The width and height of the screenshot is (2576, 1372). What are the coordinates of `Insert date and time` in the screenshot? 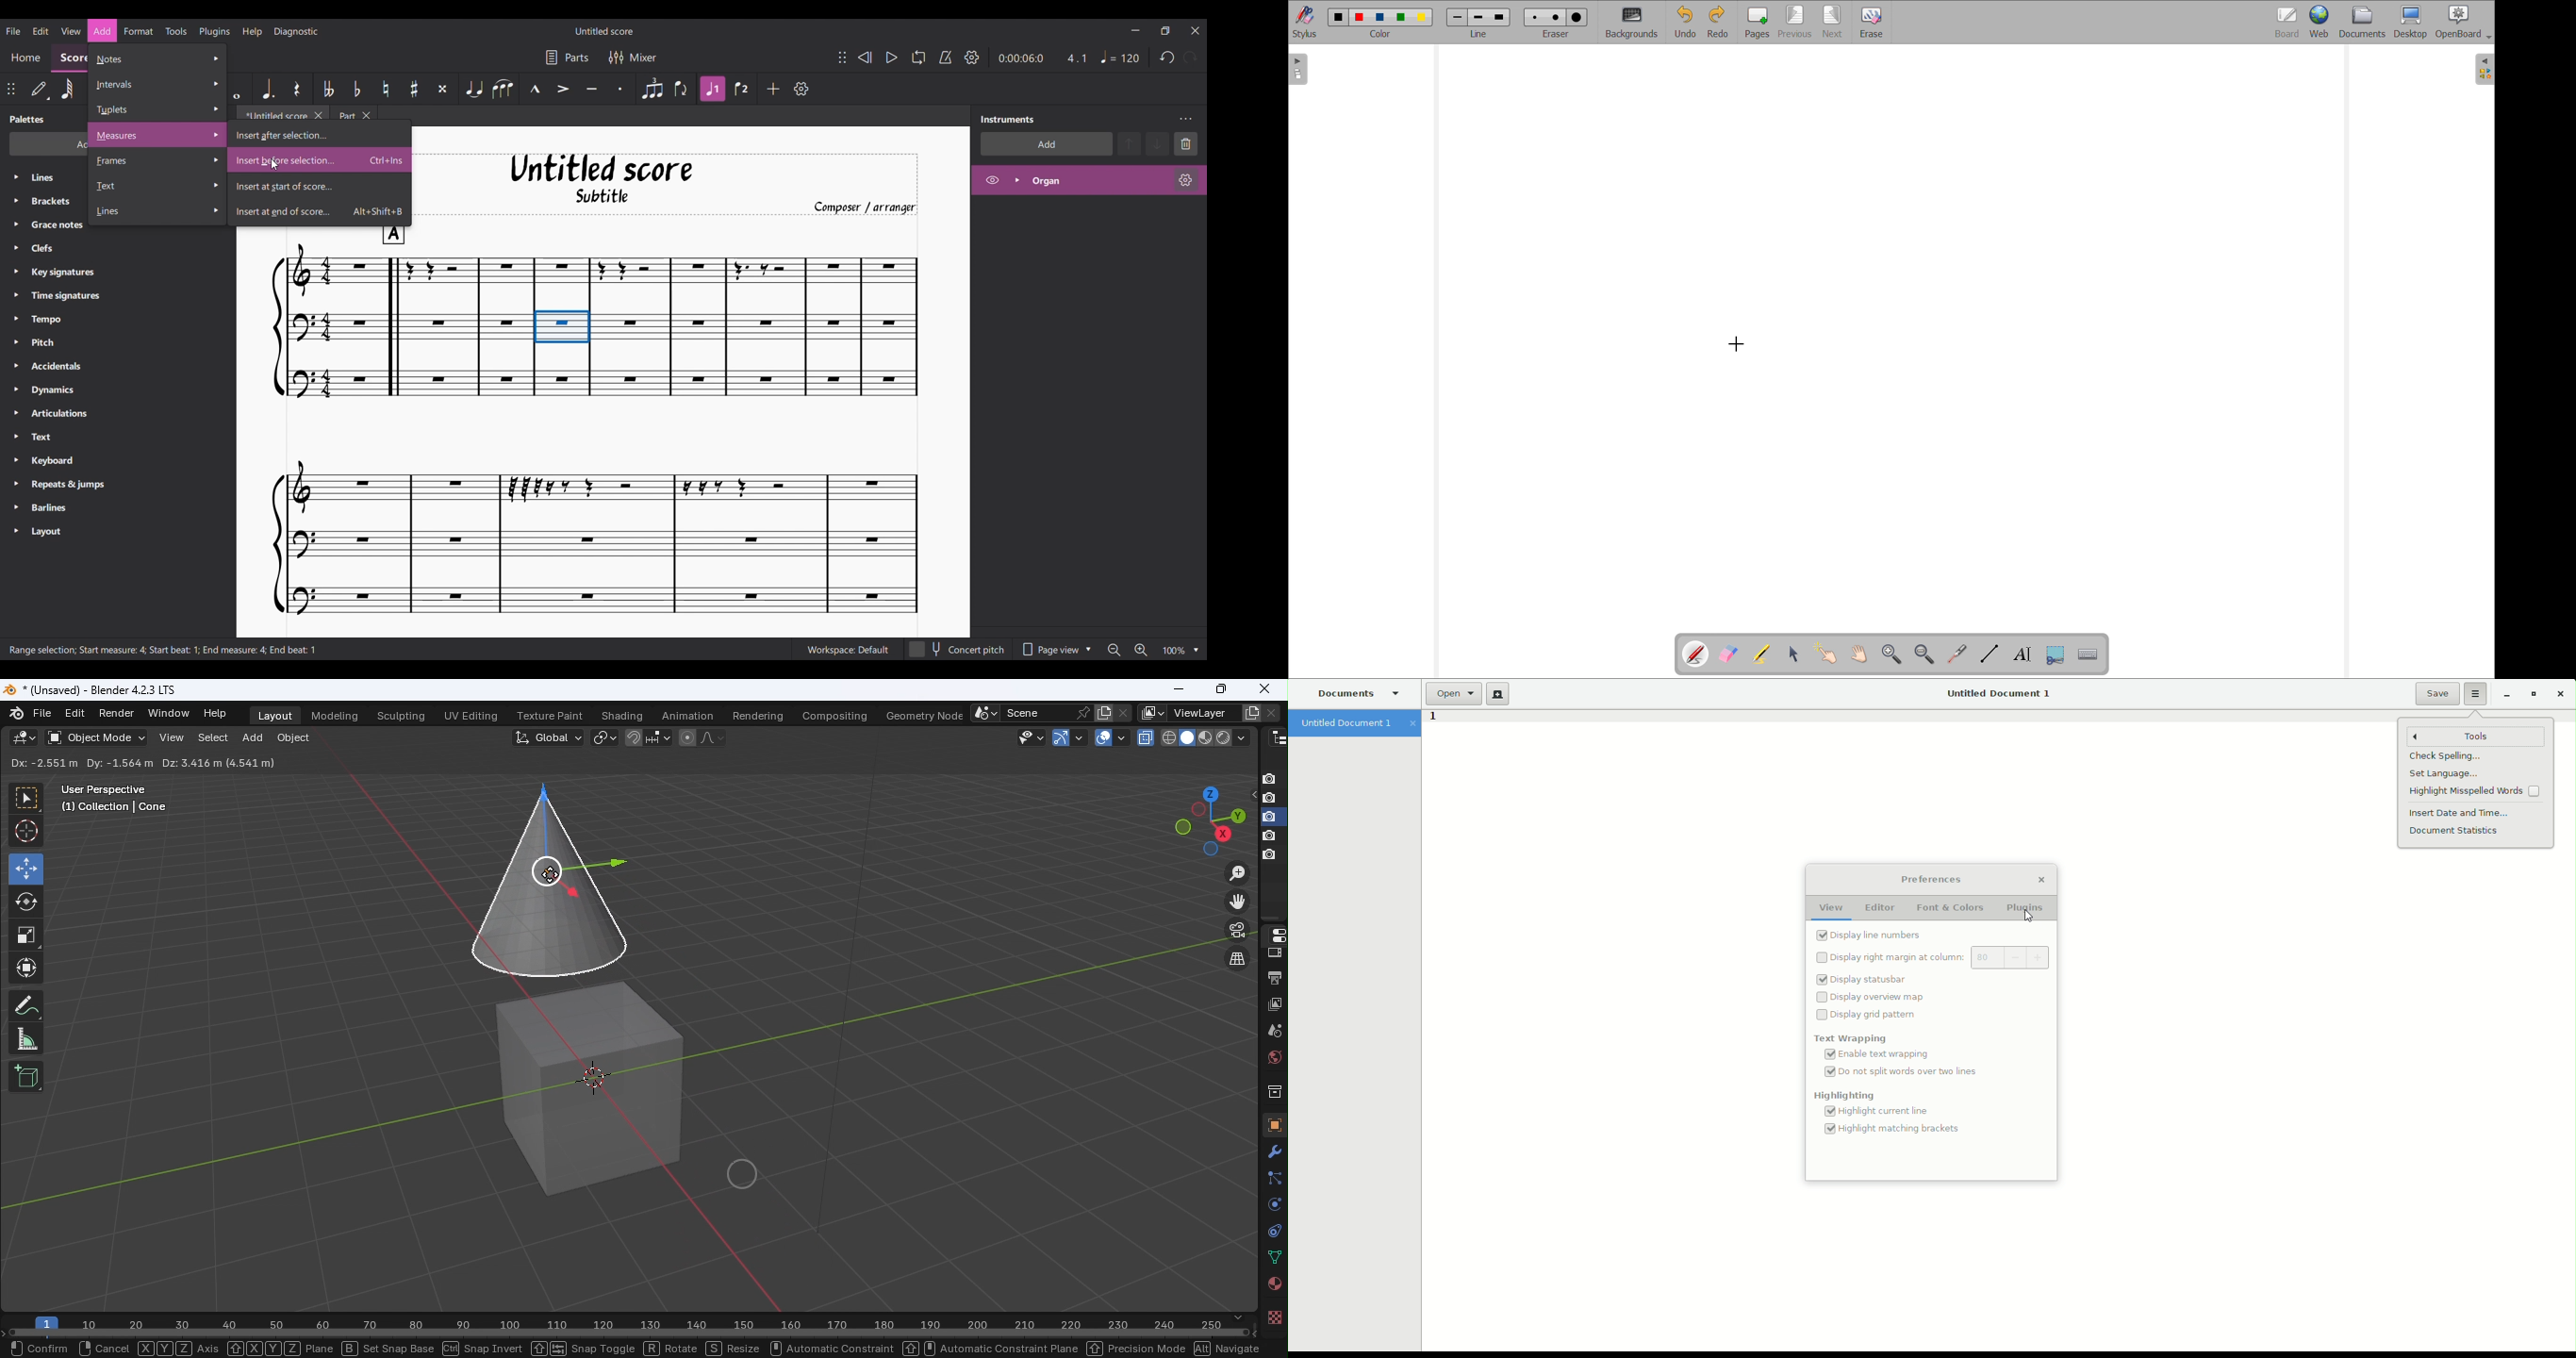 It's located at (2461, 813).